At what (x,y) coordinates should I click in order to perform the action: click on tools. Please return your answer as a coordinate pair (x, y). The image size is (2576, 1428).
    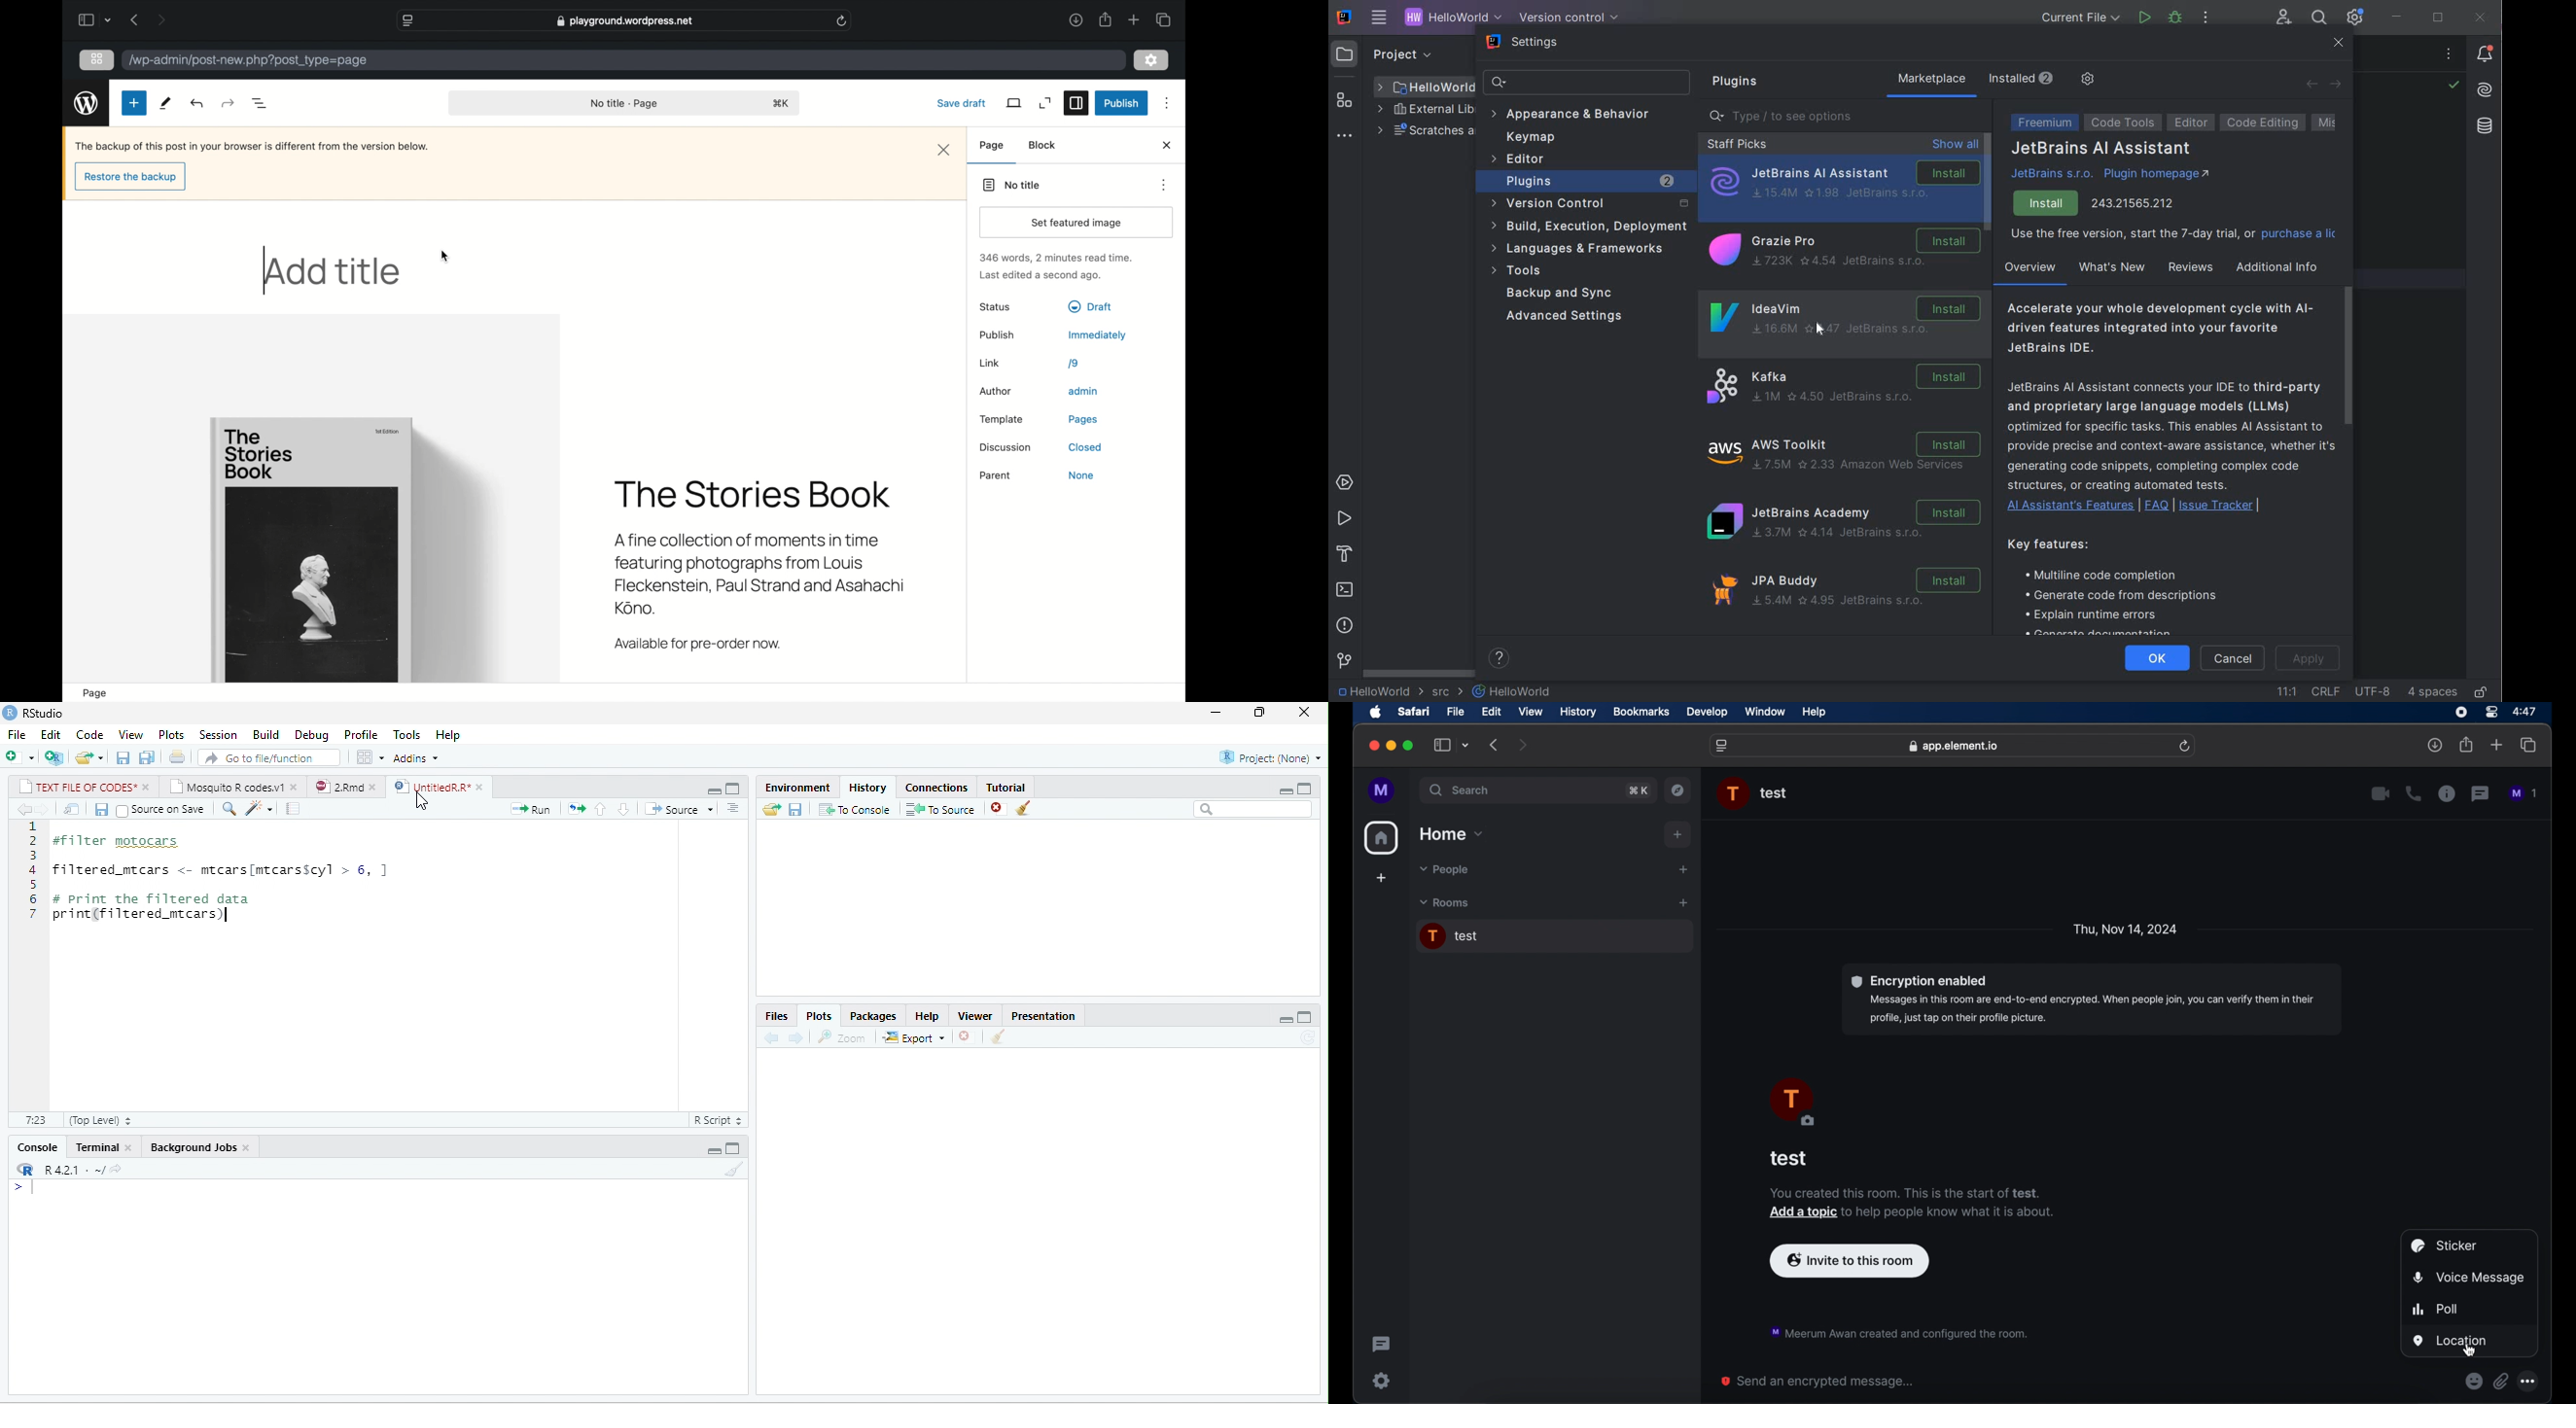
    Looking at the image, I should click on (165, 103).